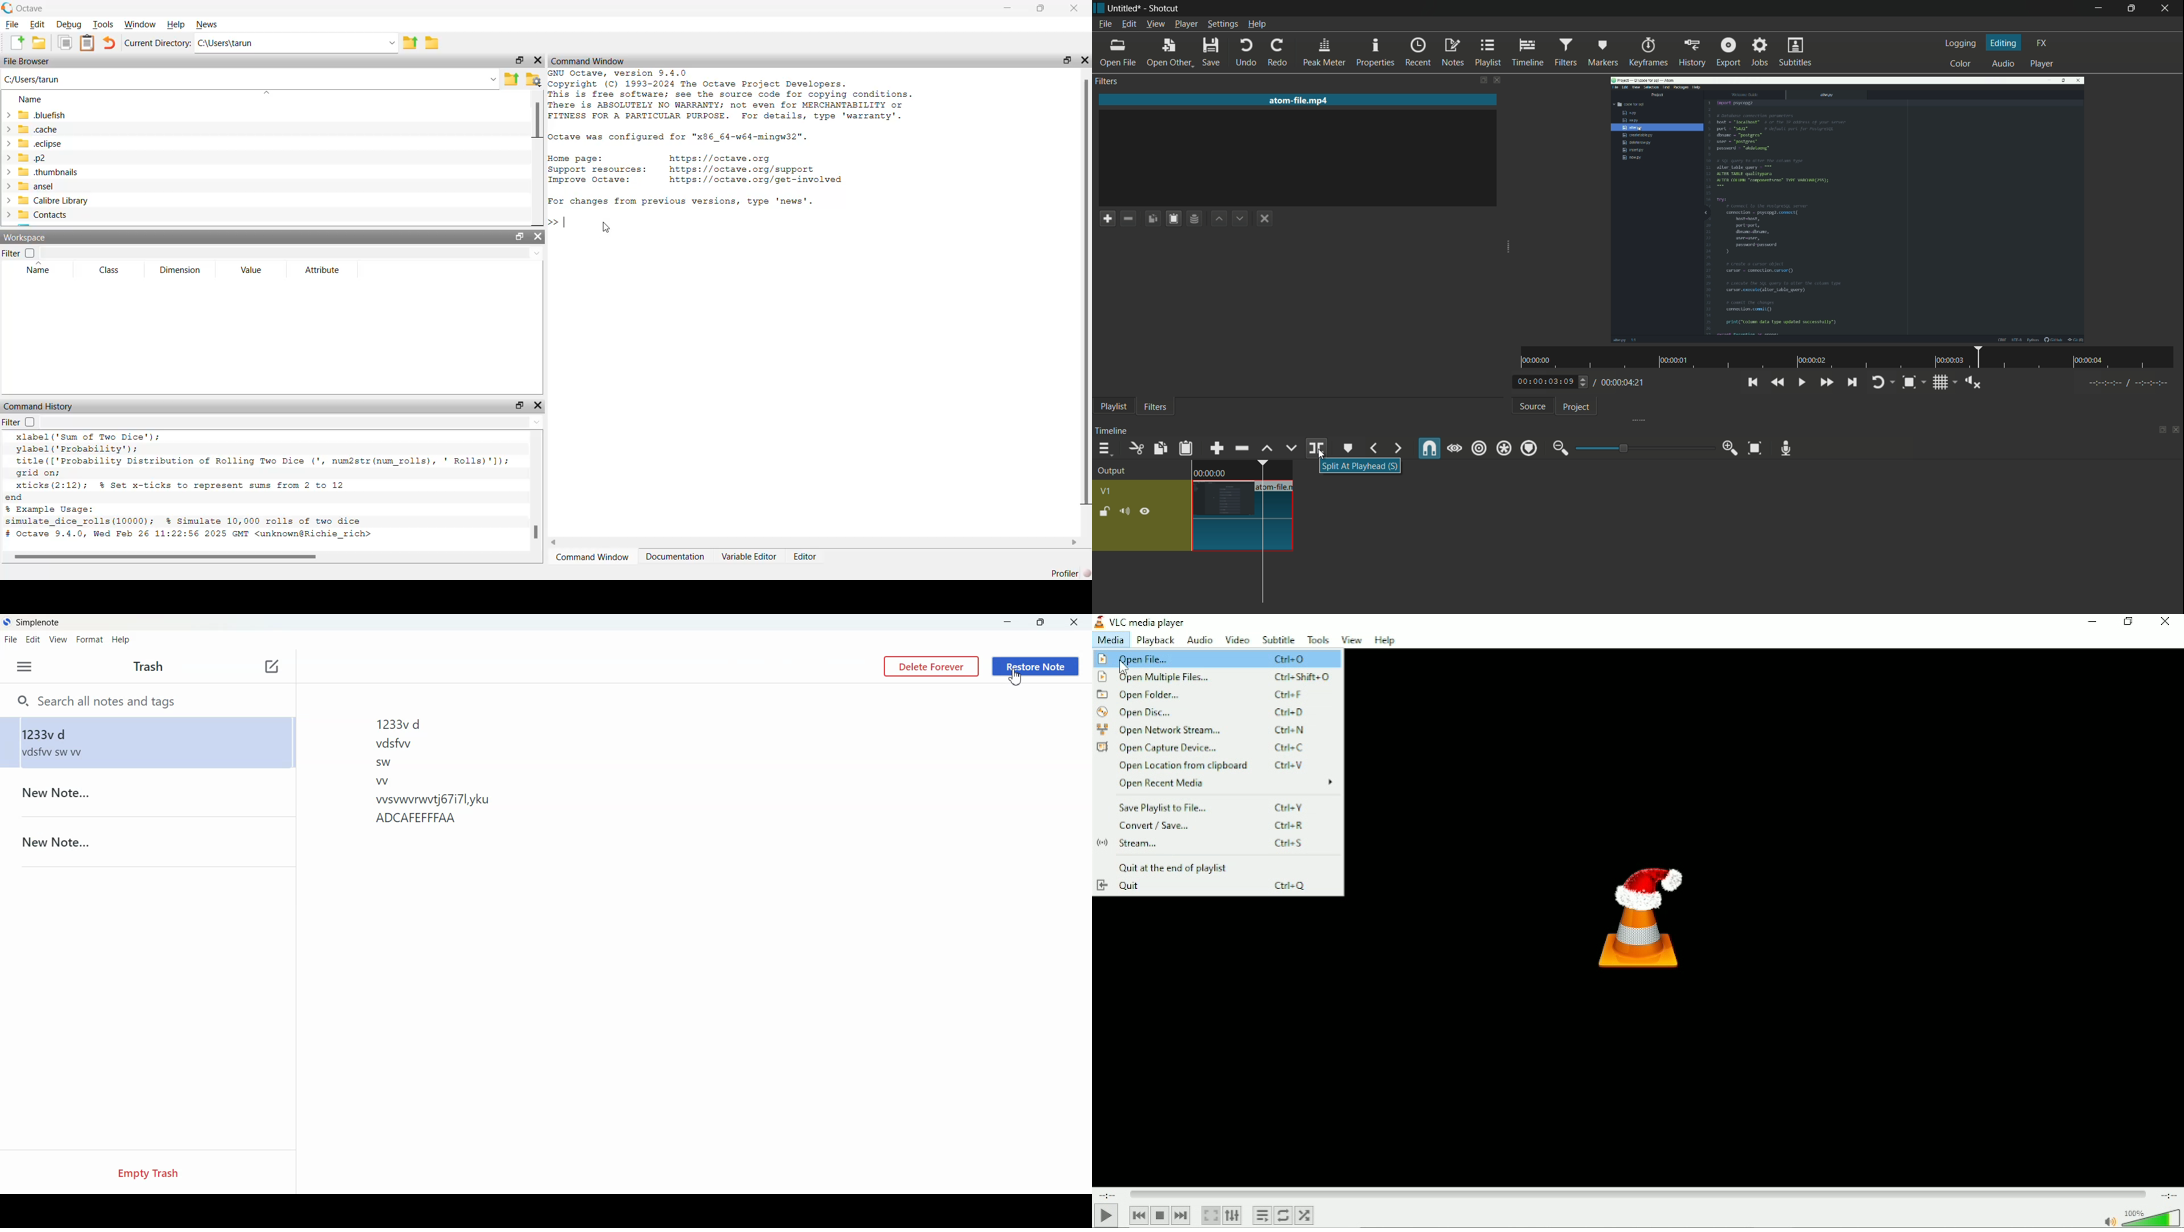 The height and width of the screenshot is (1232, 2184). Describe the element at coordinates (1218, 677) in the screenshot. I see `Open multiple files` at that location.